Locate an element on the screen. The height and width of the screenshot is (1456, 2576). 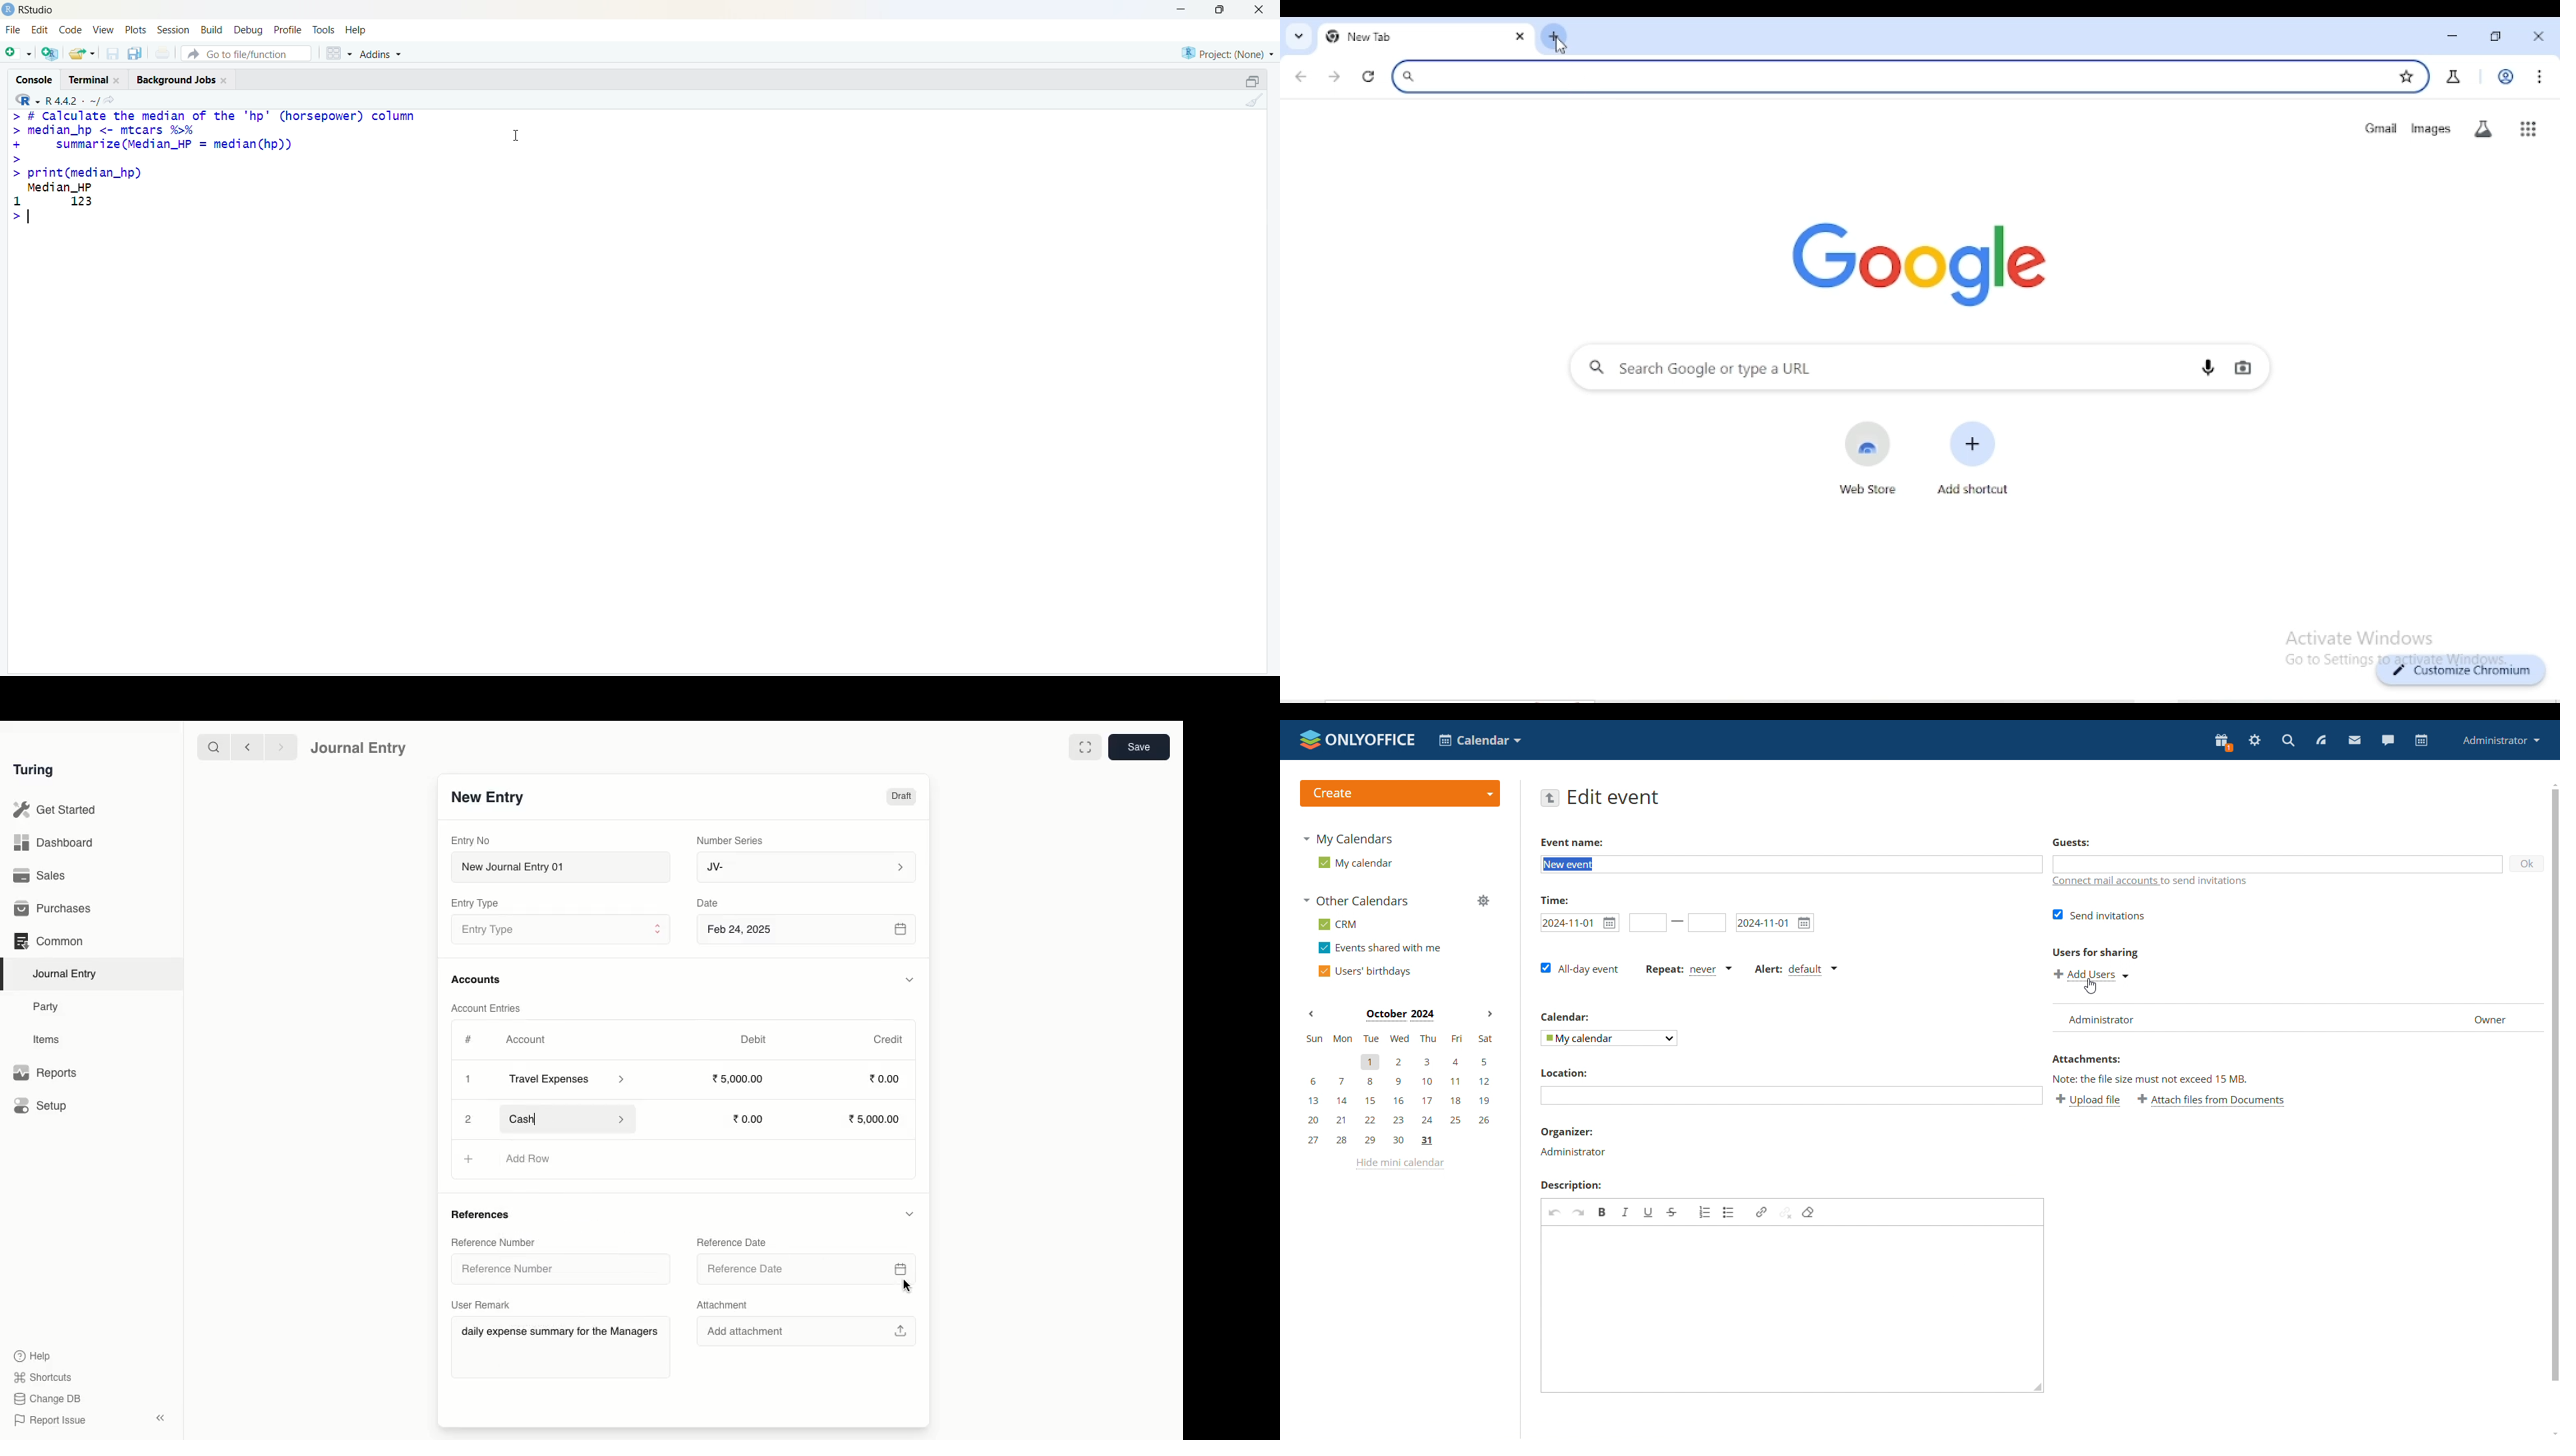
Credit is located at coordinates (890, 1040).